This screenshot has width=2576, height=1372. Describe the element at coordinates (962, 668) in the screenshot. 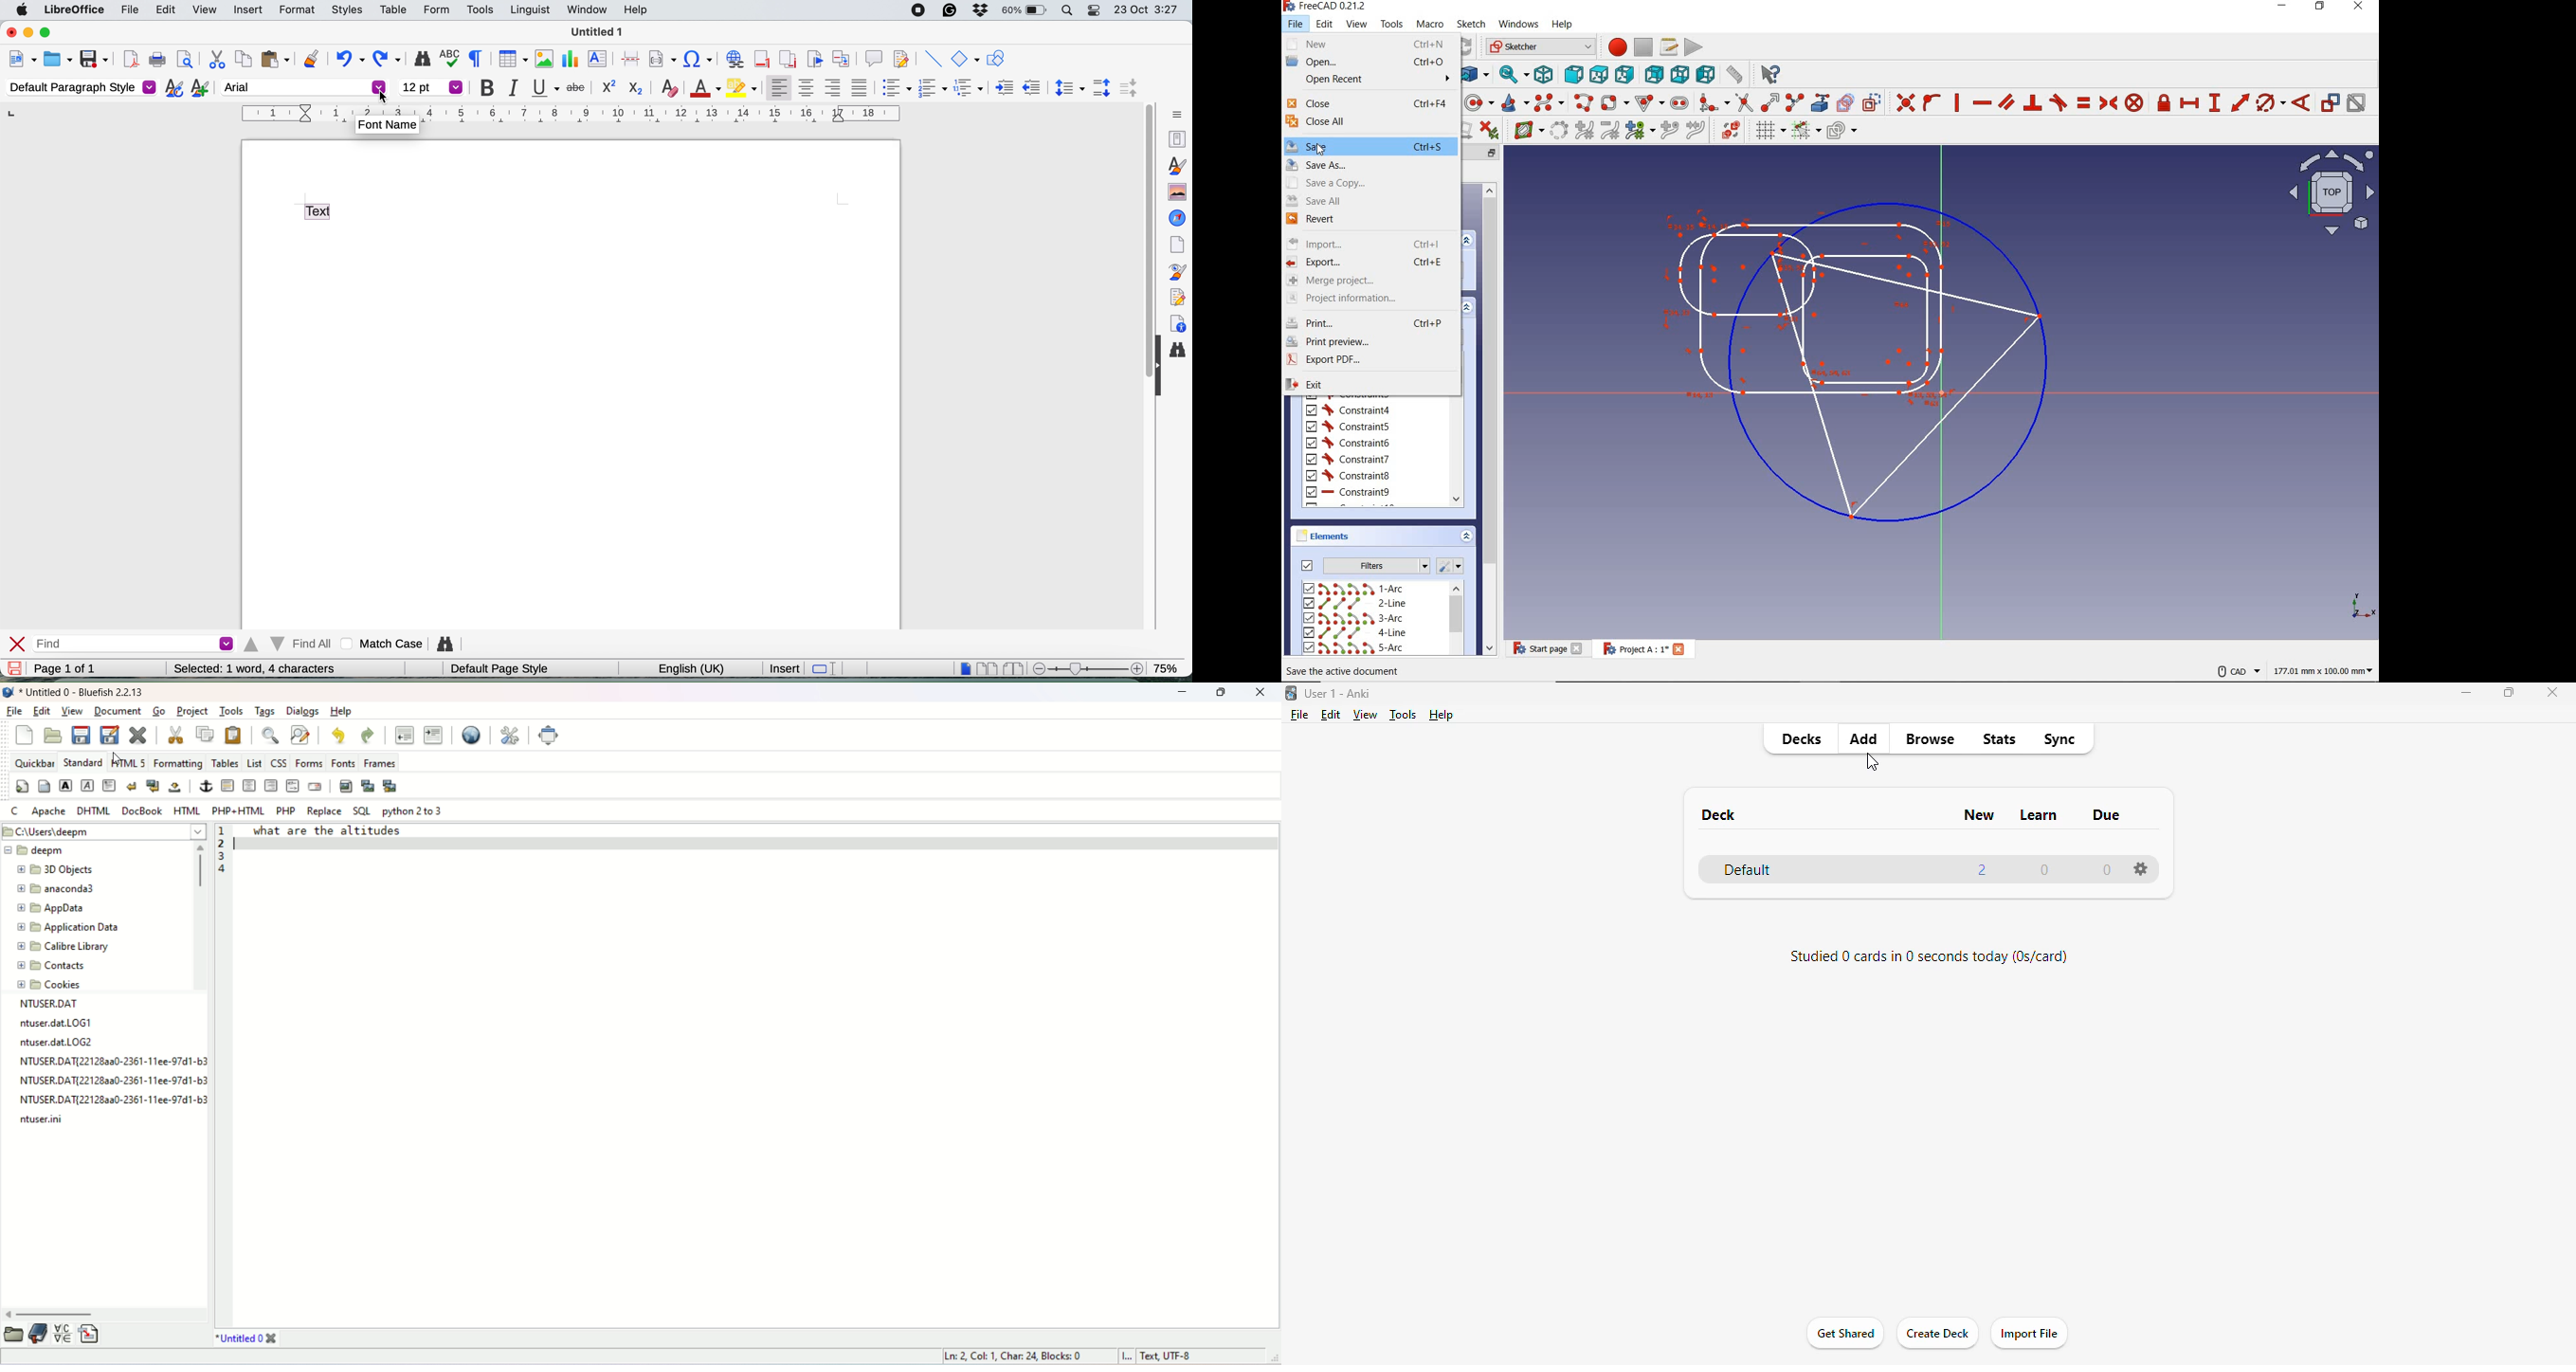

I see `single page view` at that location.